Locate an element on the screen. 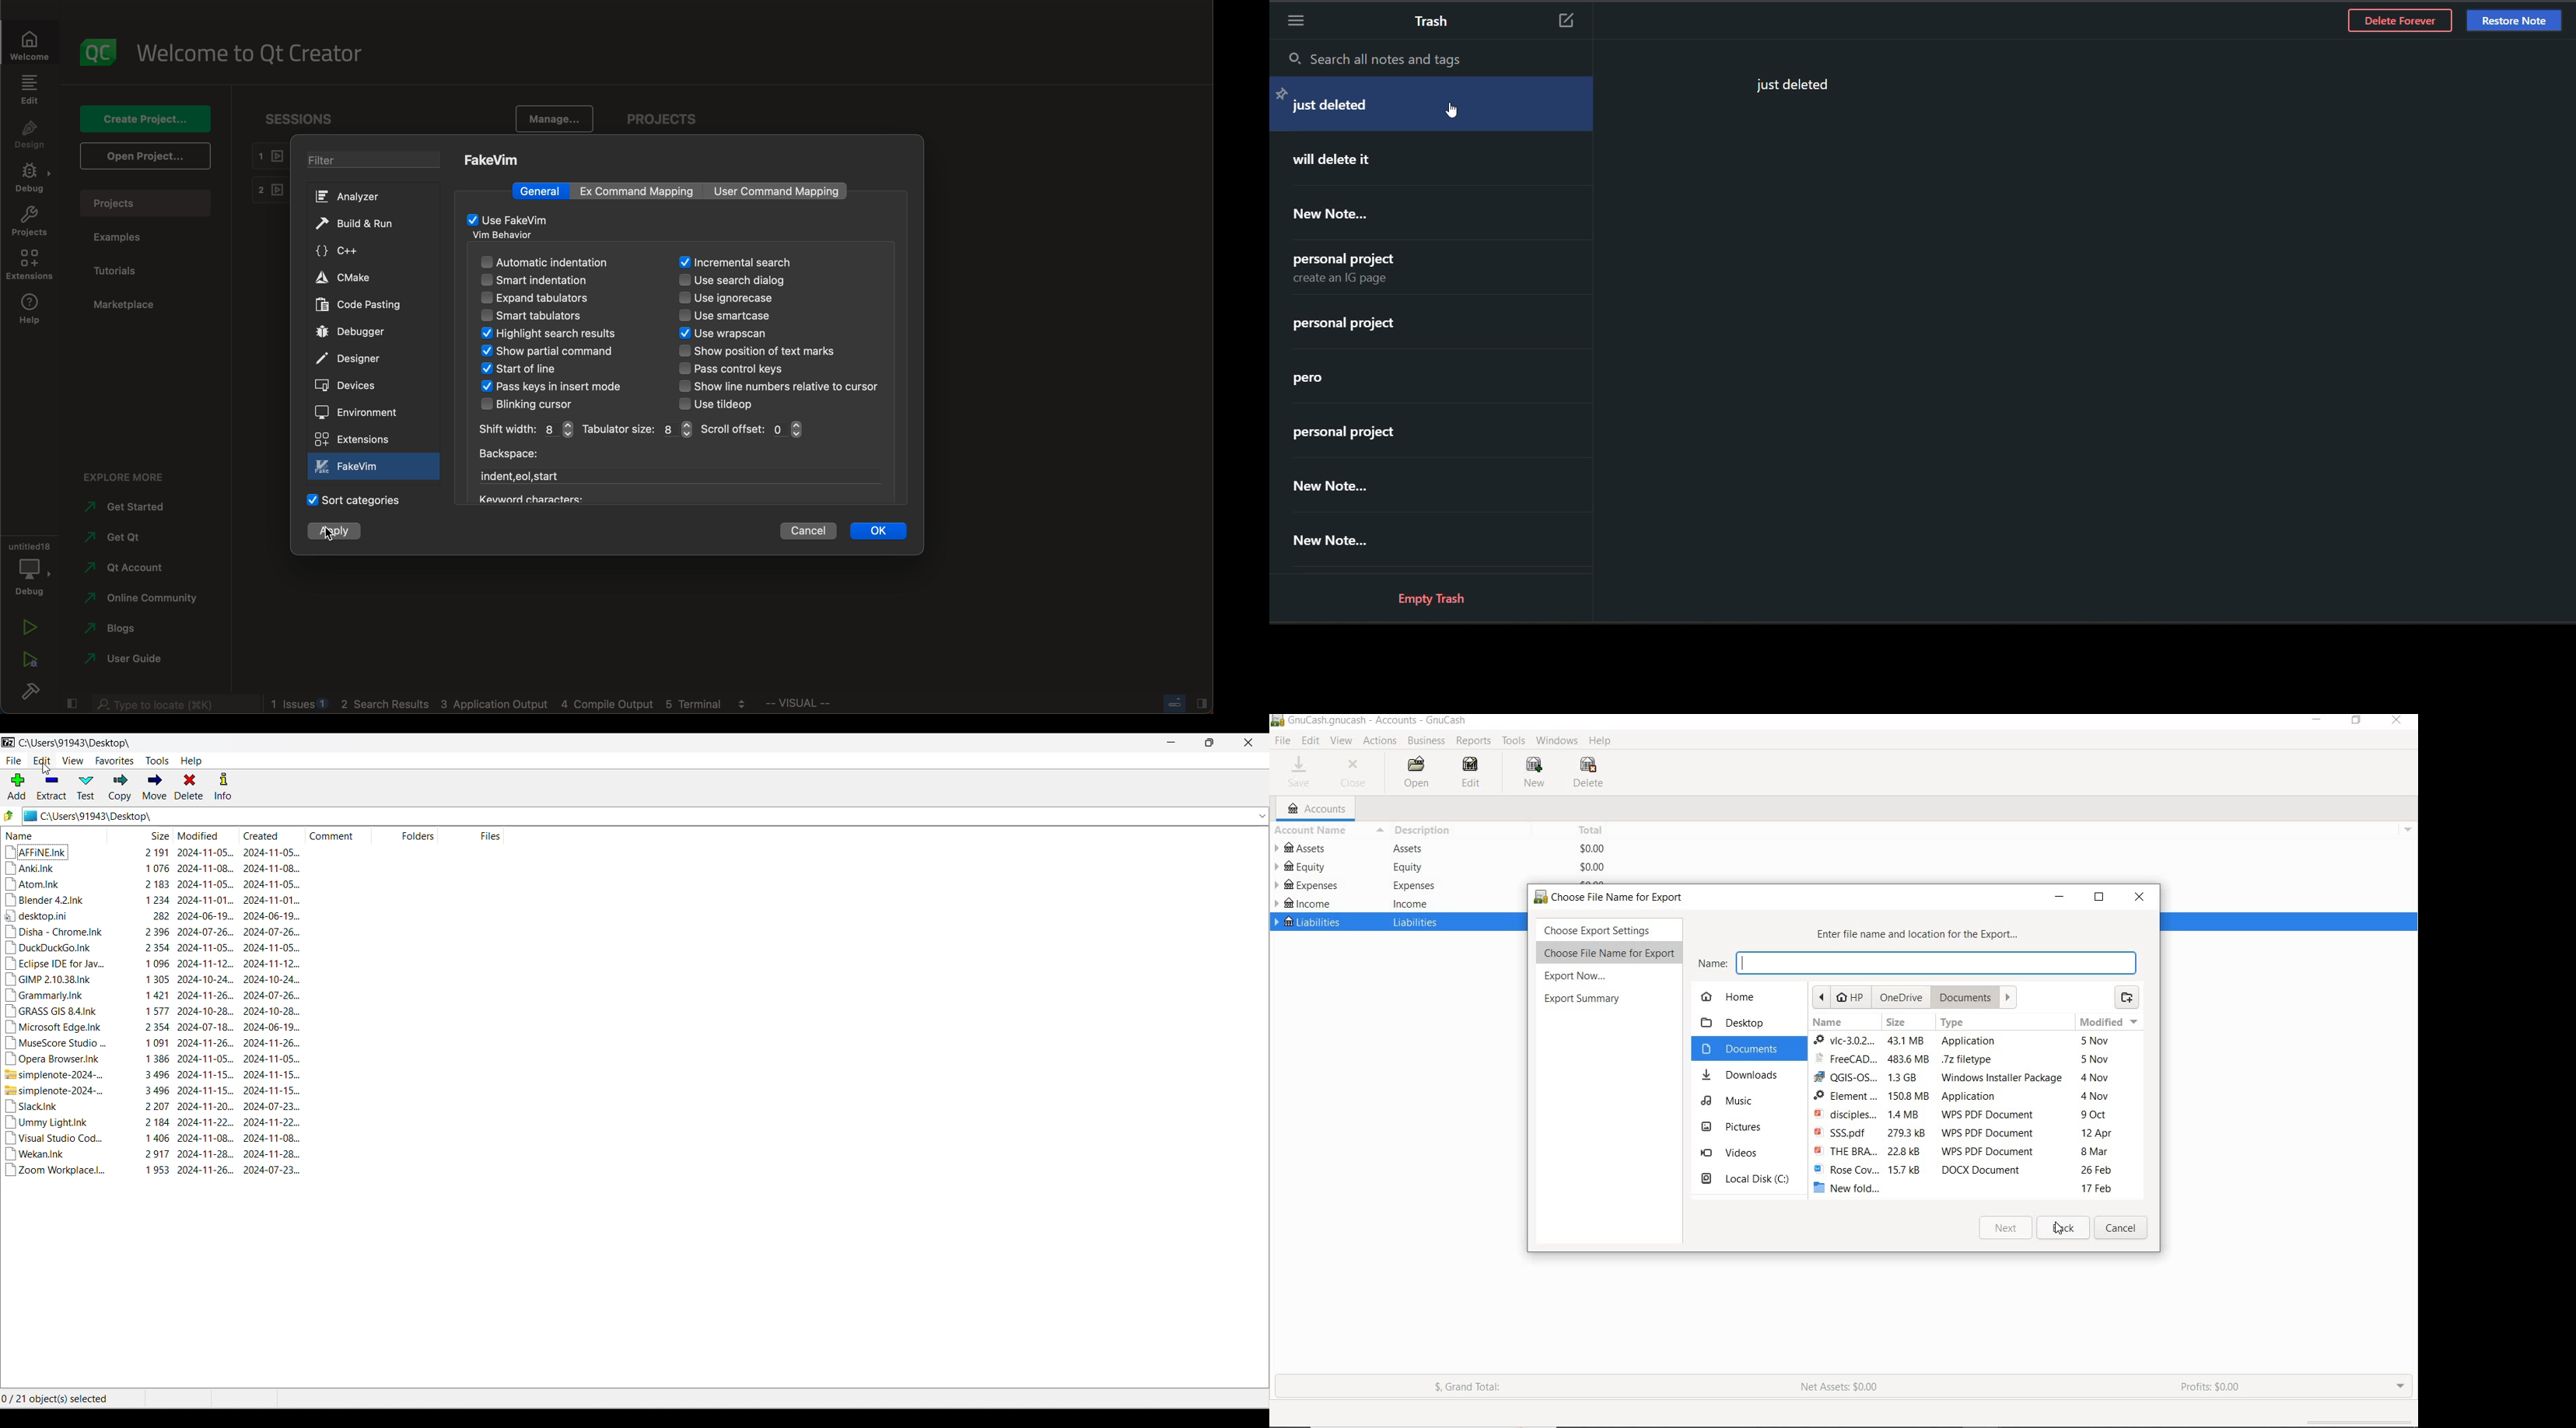 The height and width of the screenshot is (1428, 2576). SAVE is located at coordinates (1302, 772).